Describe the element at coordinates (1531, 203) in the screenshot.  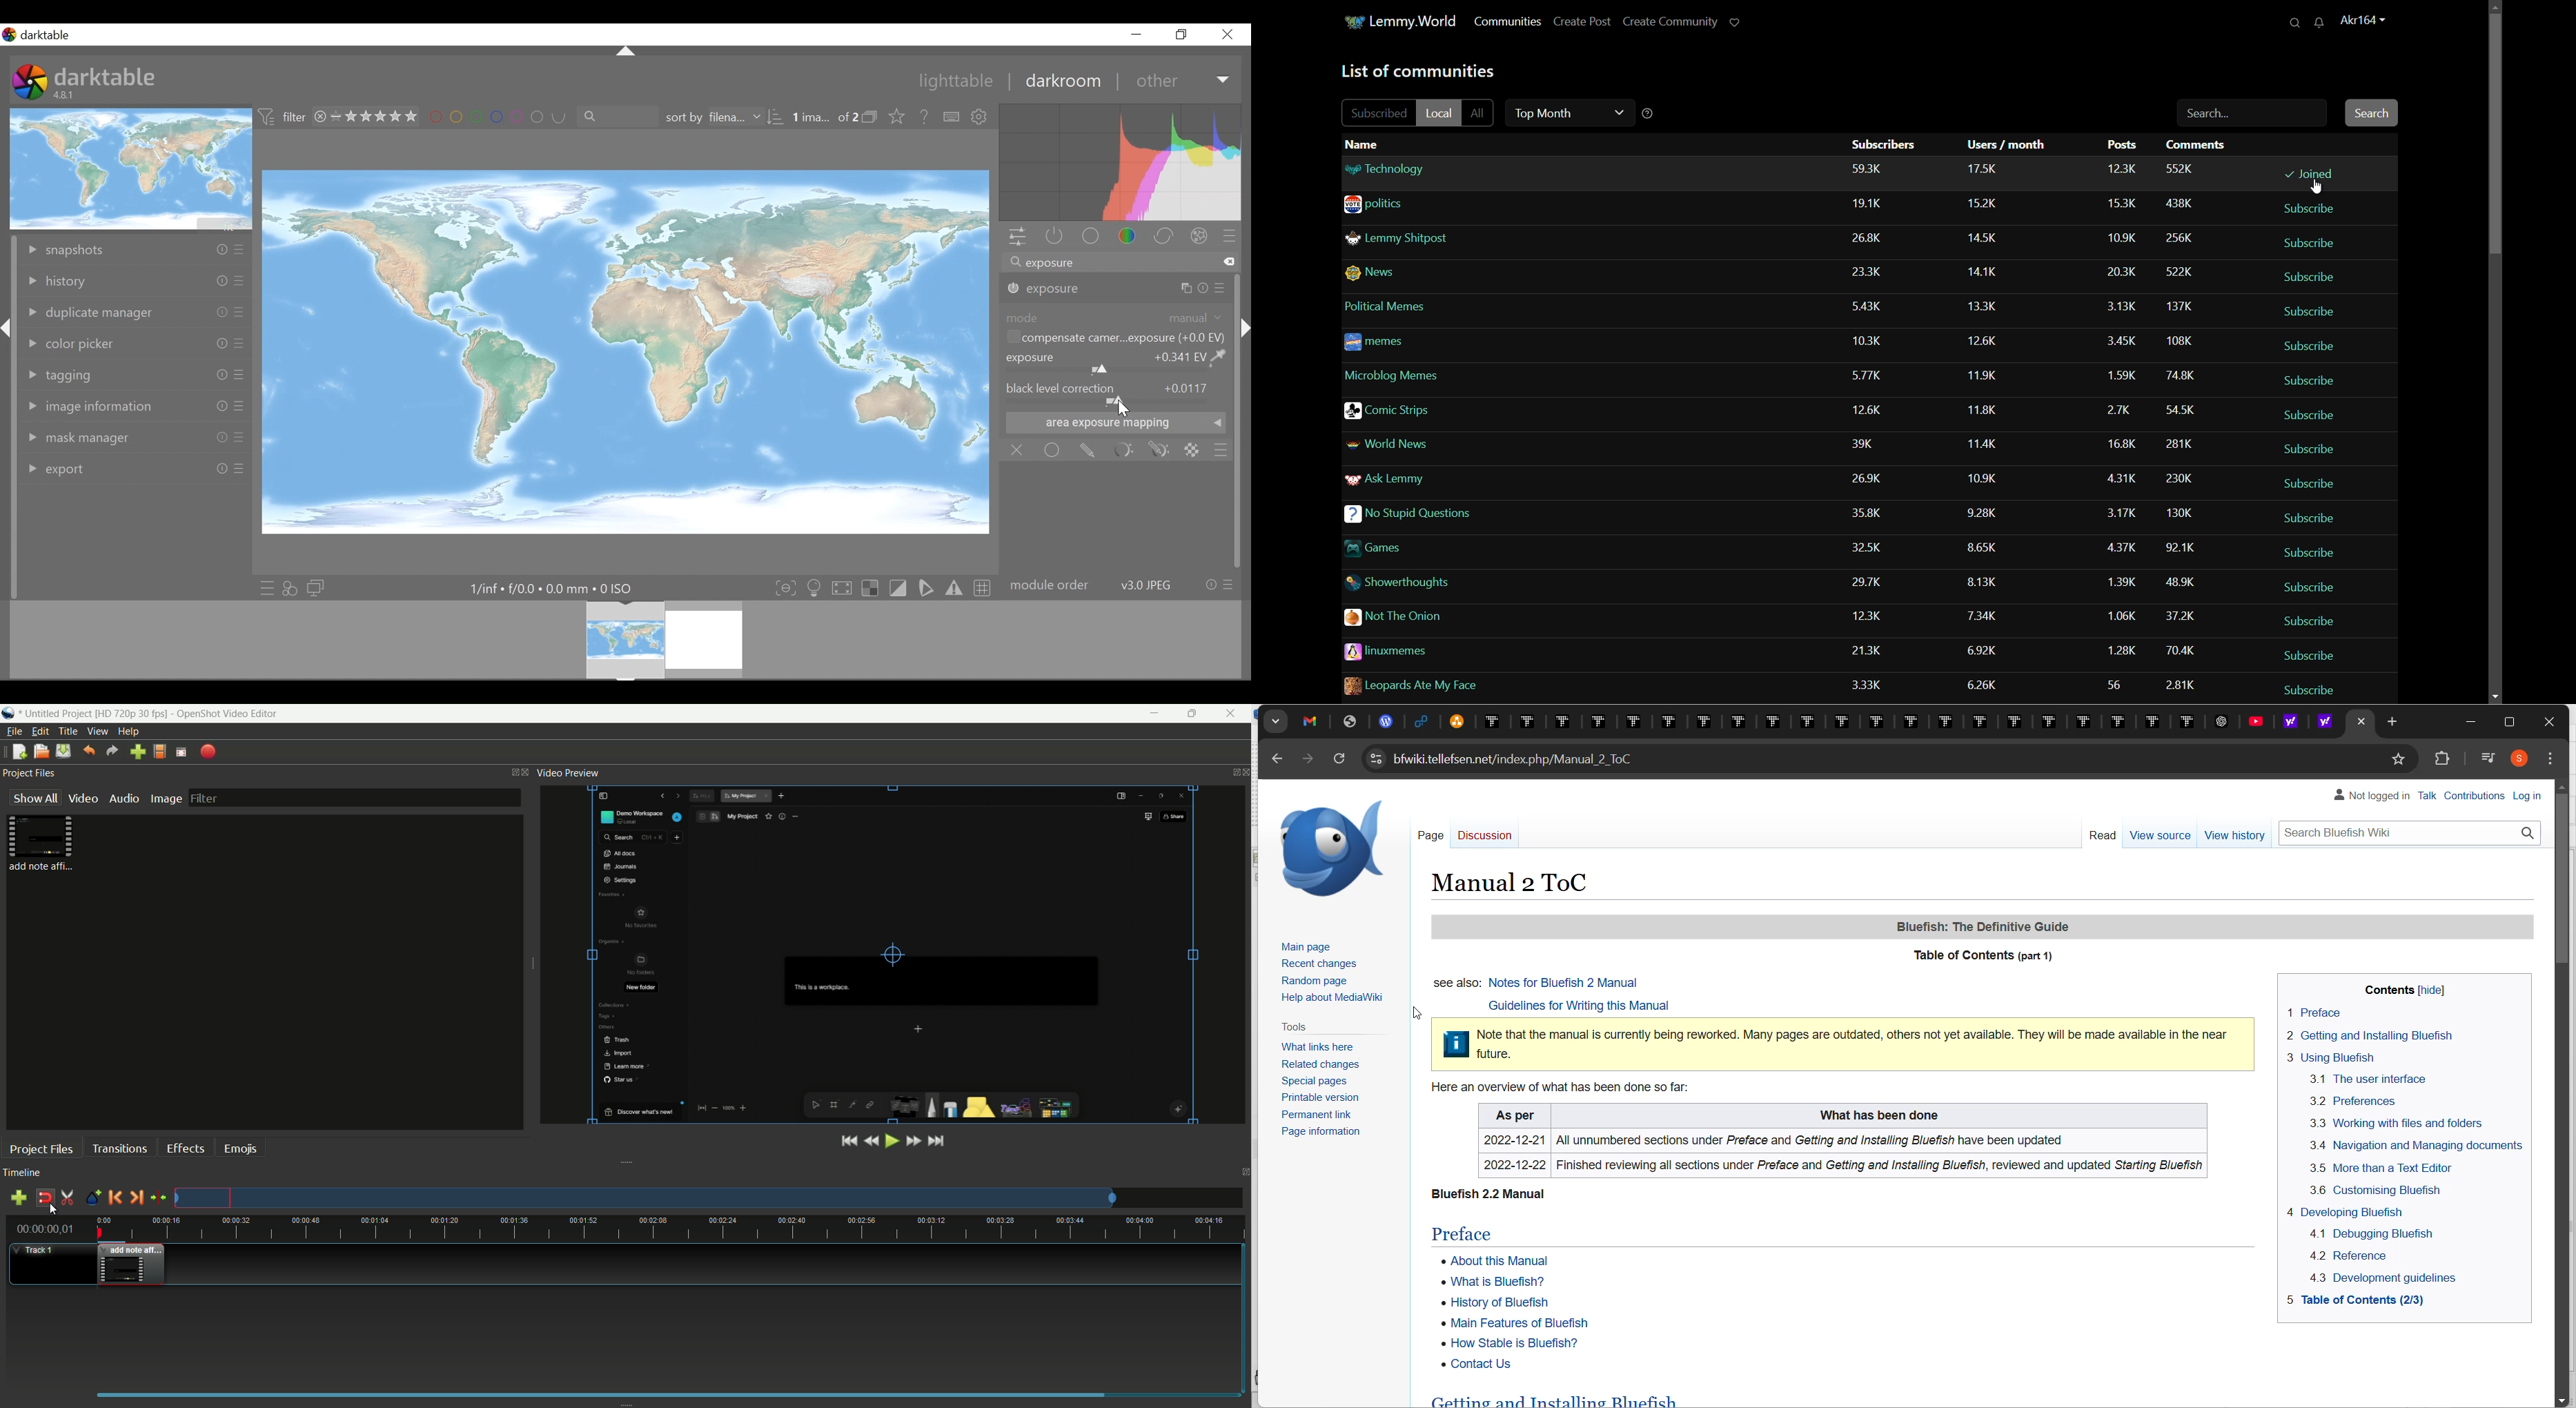
I see `communities name` at that location.